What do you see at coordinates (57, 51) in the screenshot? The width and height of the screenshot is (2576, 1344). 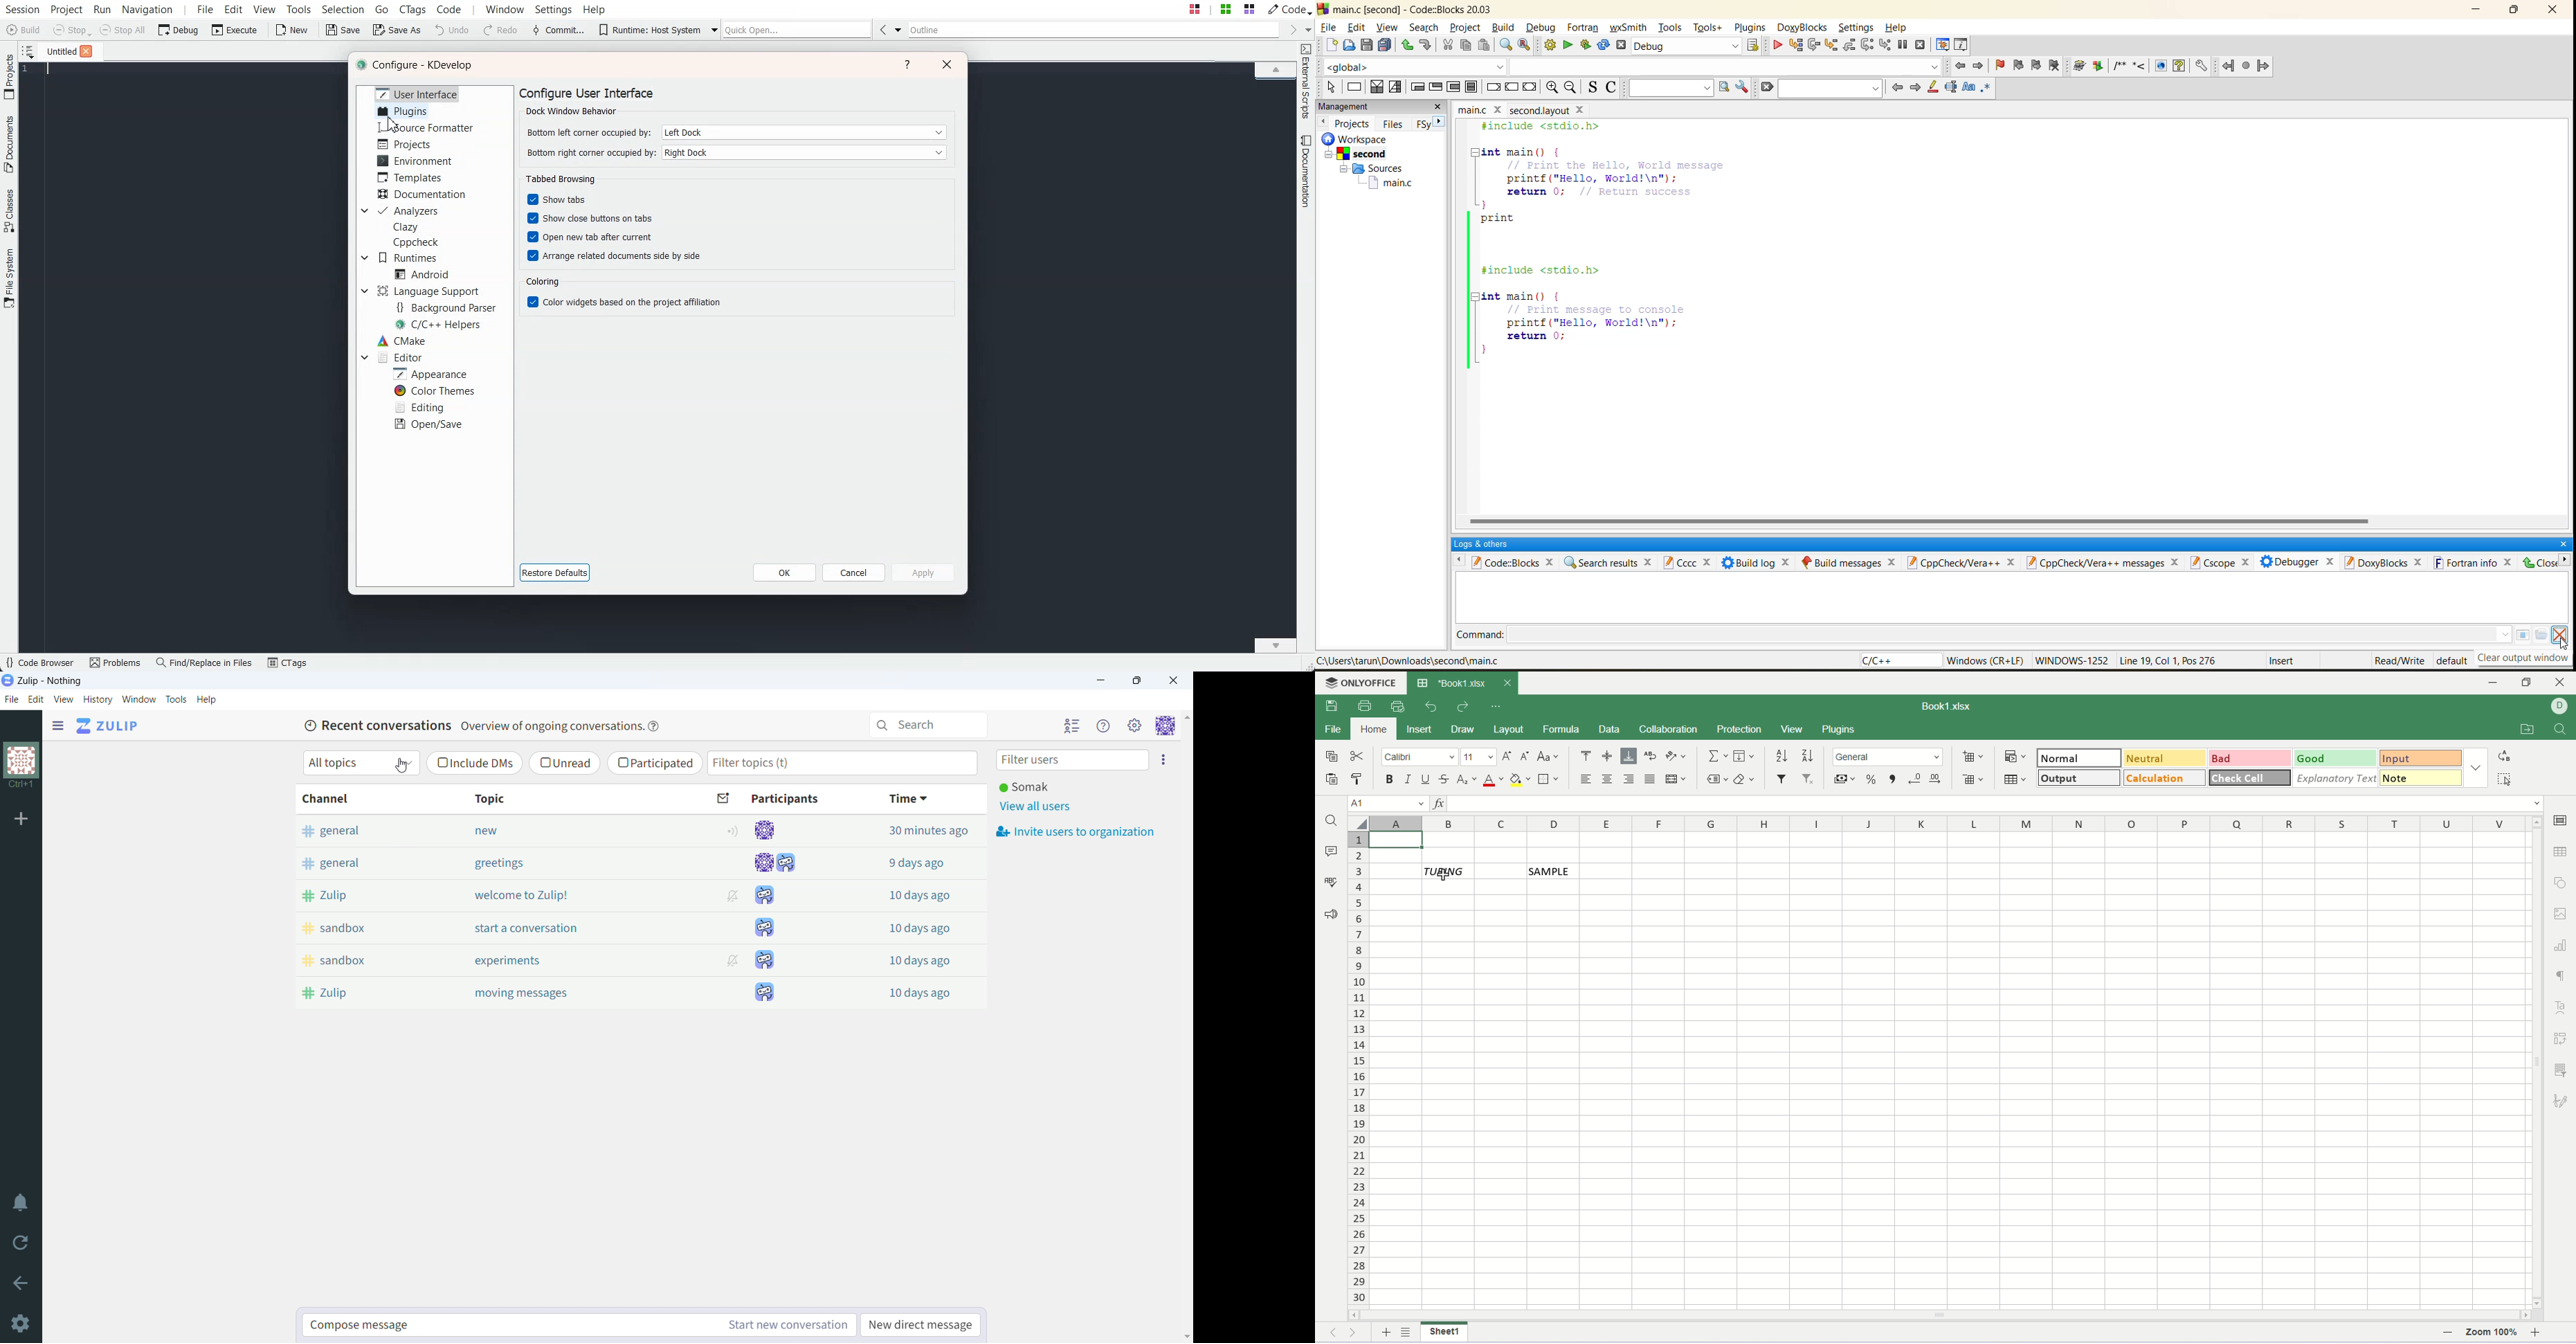 I see `File` at bounding box center [57, 51].